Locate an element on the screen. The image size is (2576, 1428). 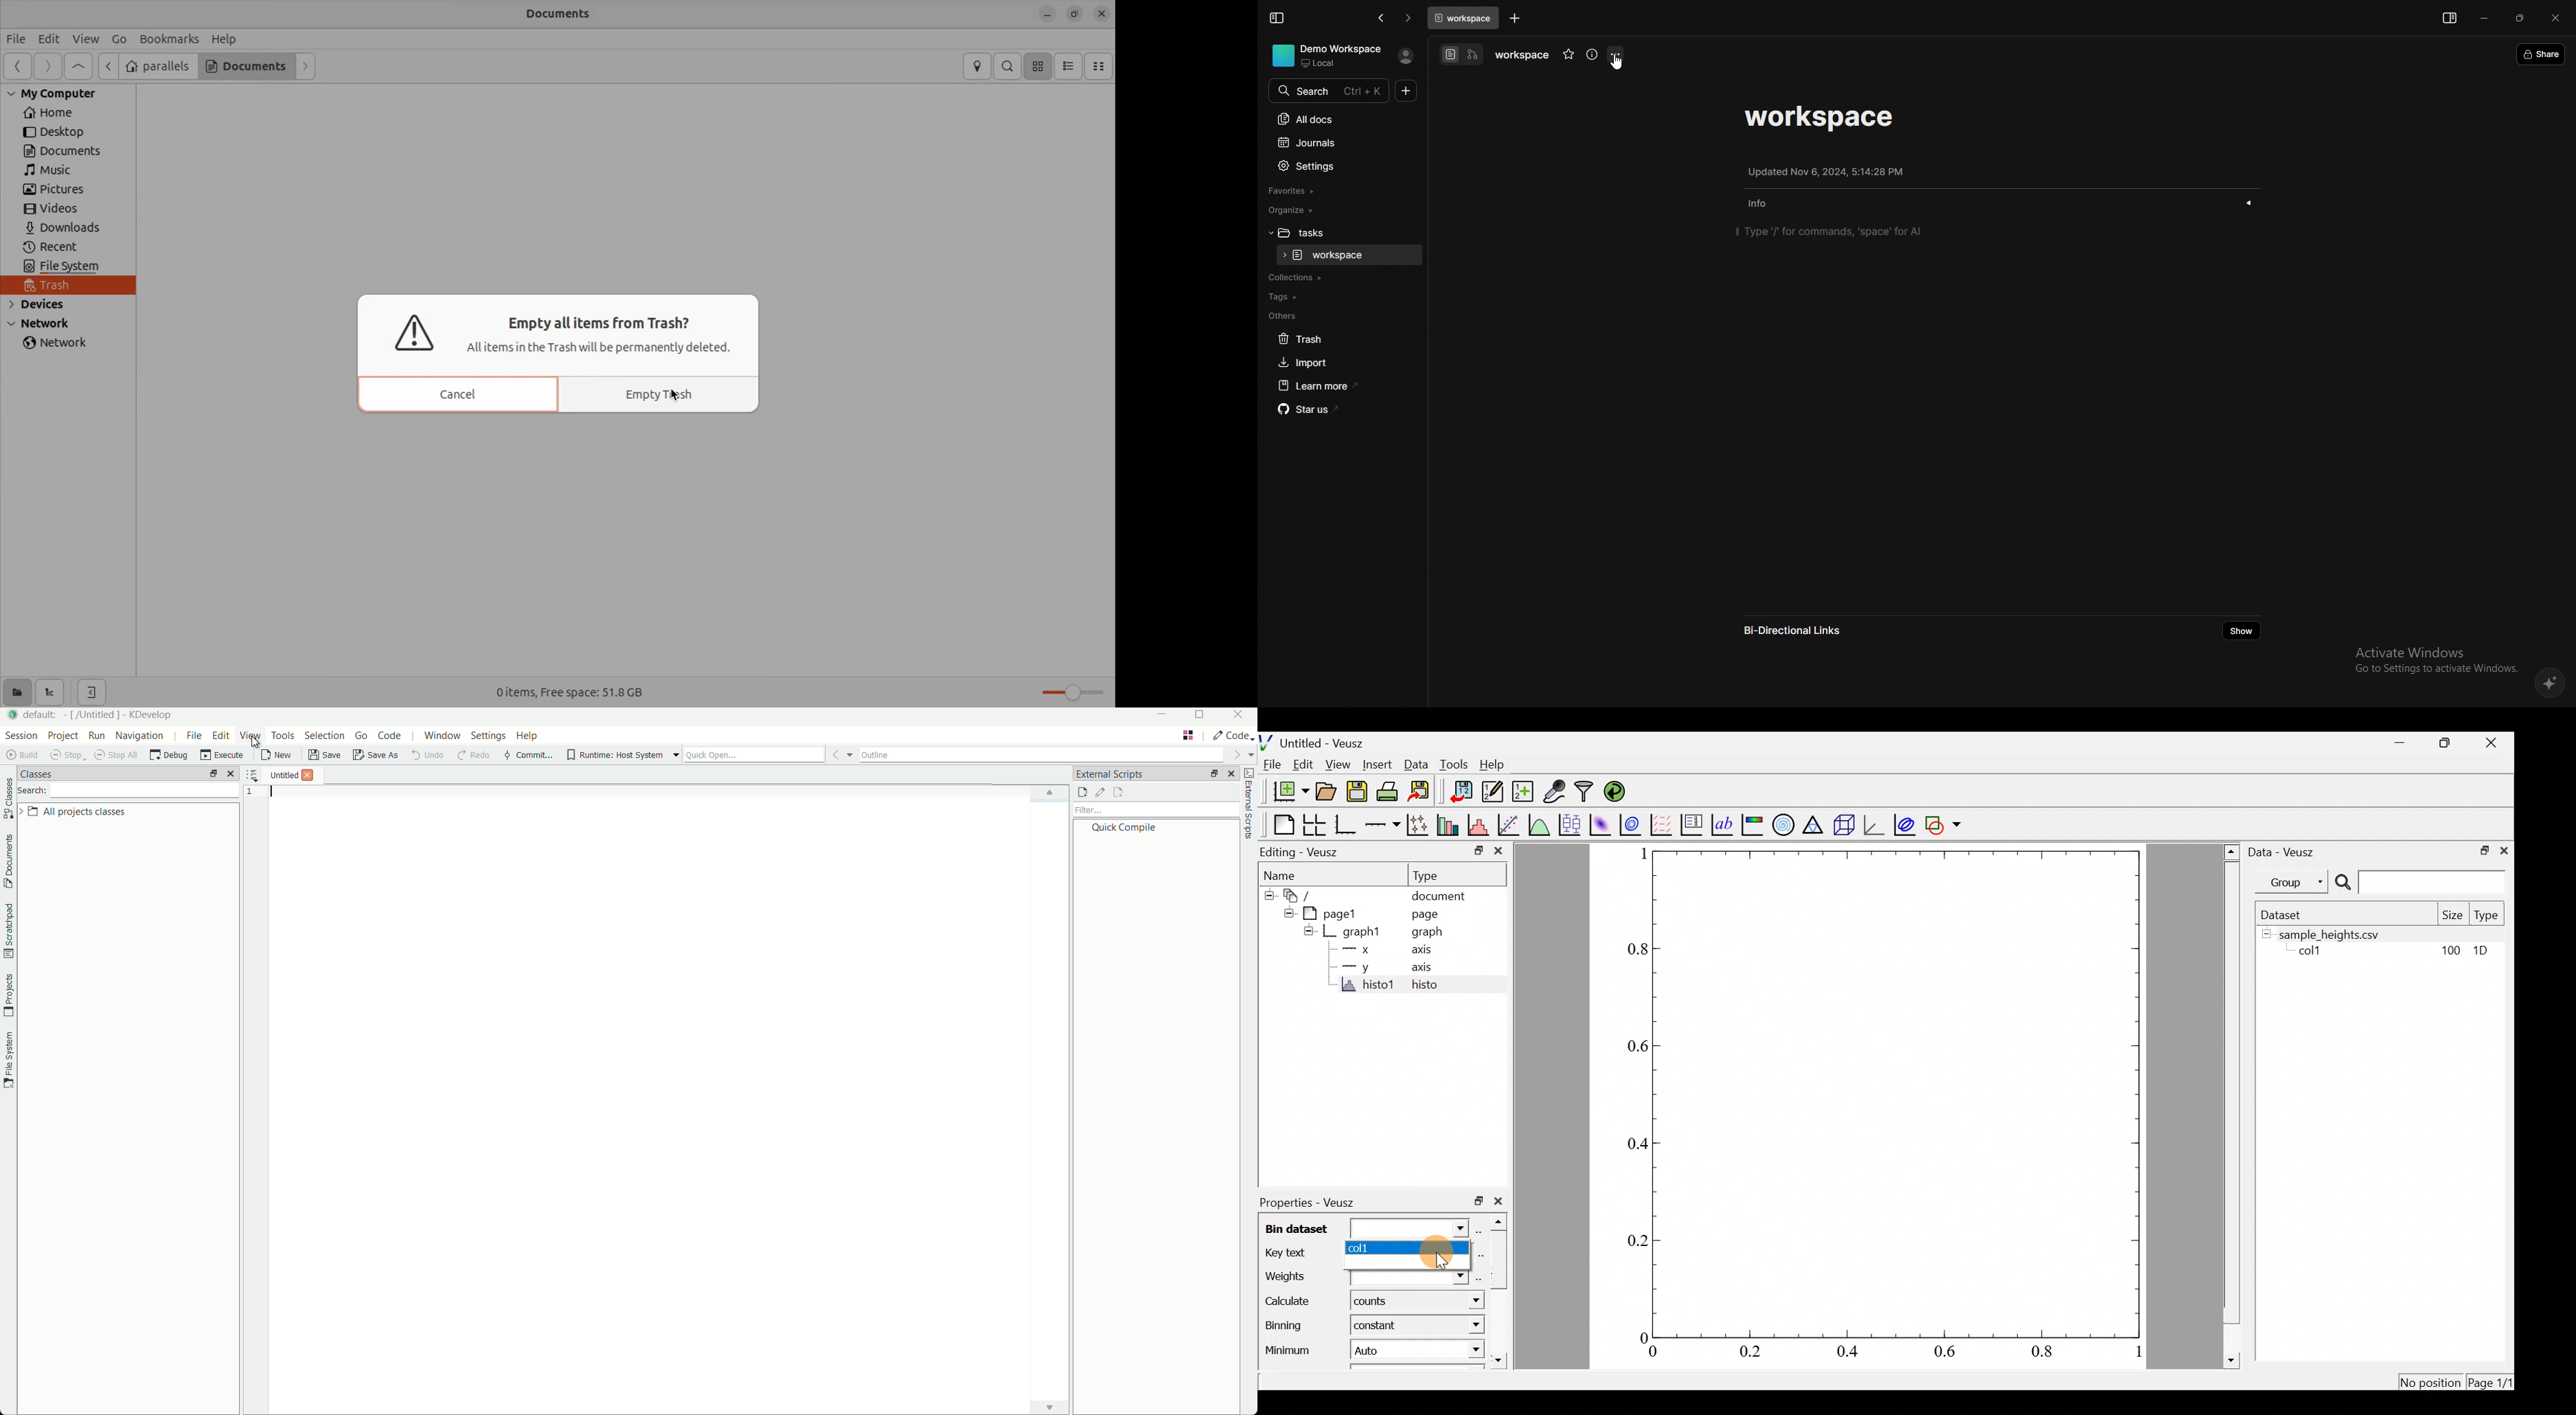
bi directional links is located at coordinates (1804, 631).